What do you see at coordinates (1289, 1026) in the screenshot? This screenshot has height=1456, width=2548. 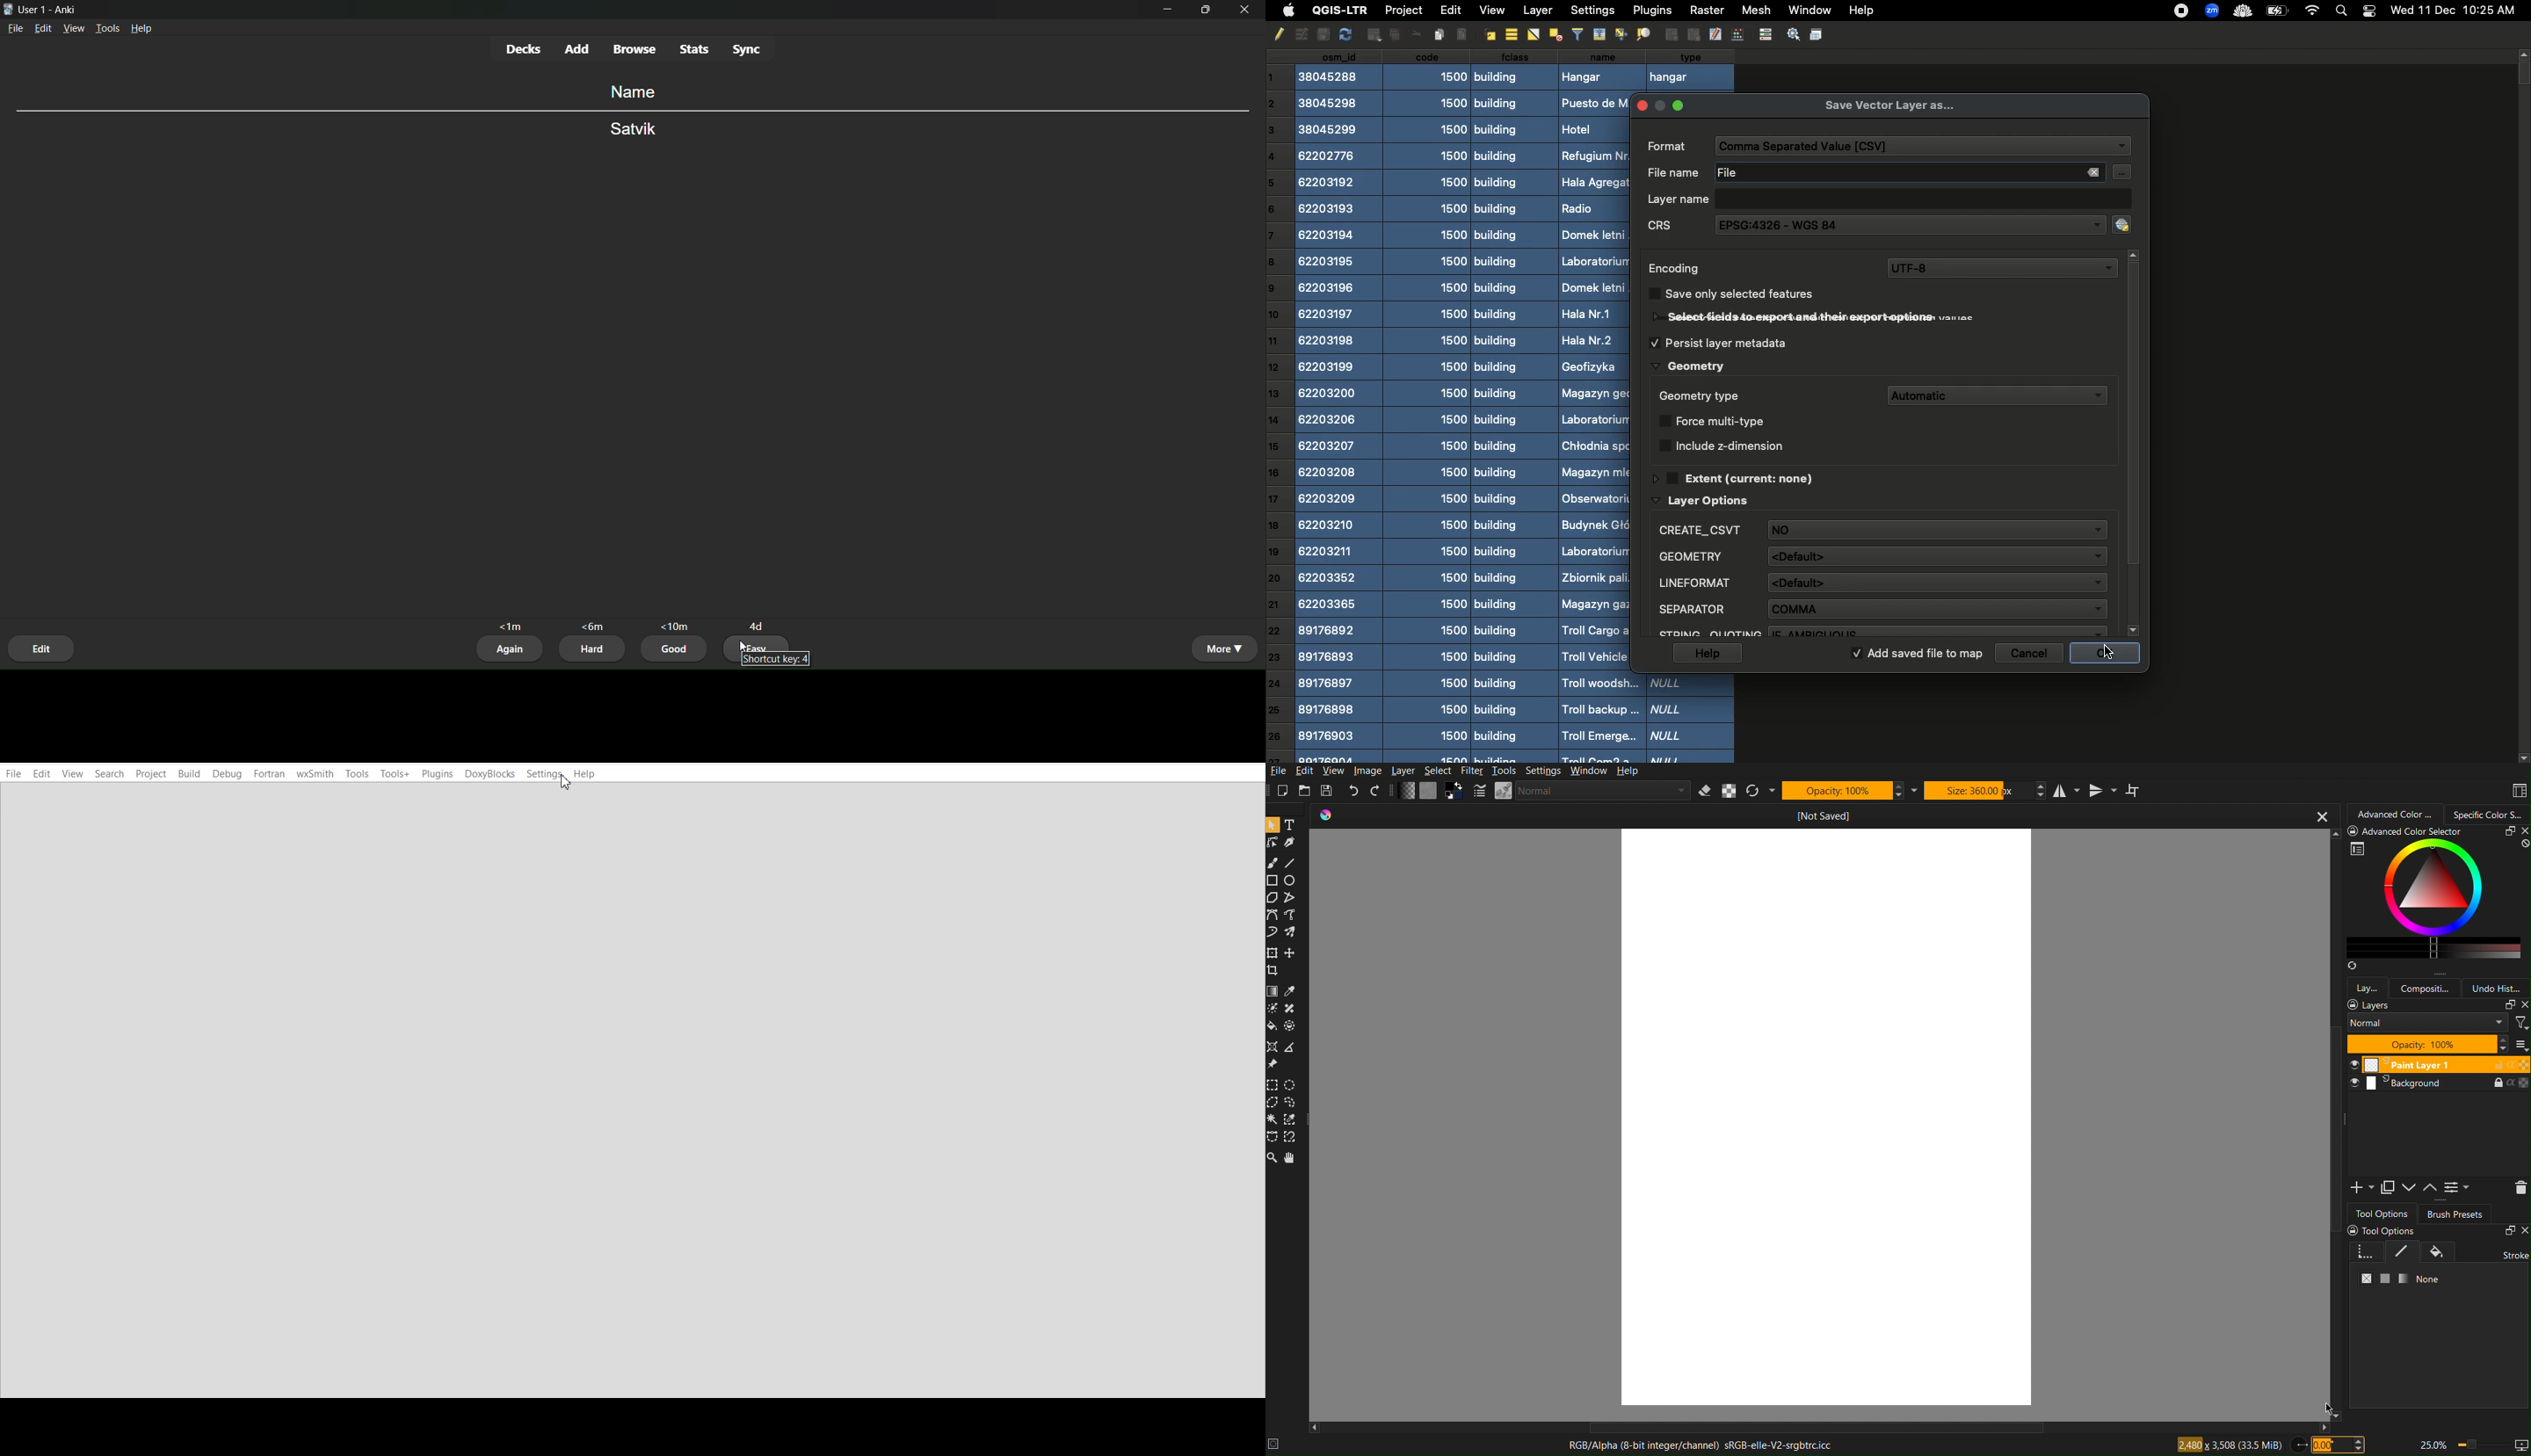 I see `` at bounding box center [1289, 1026].